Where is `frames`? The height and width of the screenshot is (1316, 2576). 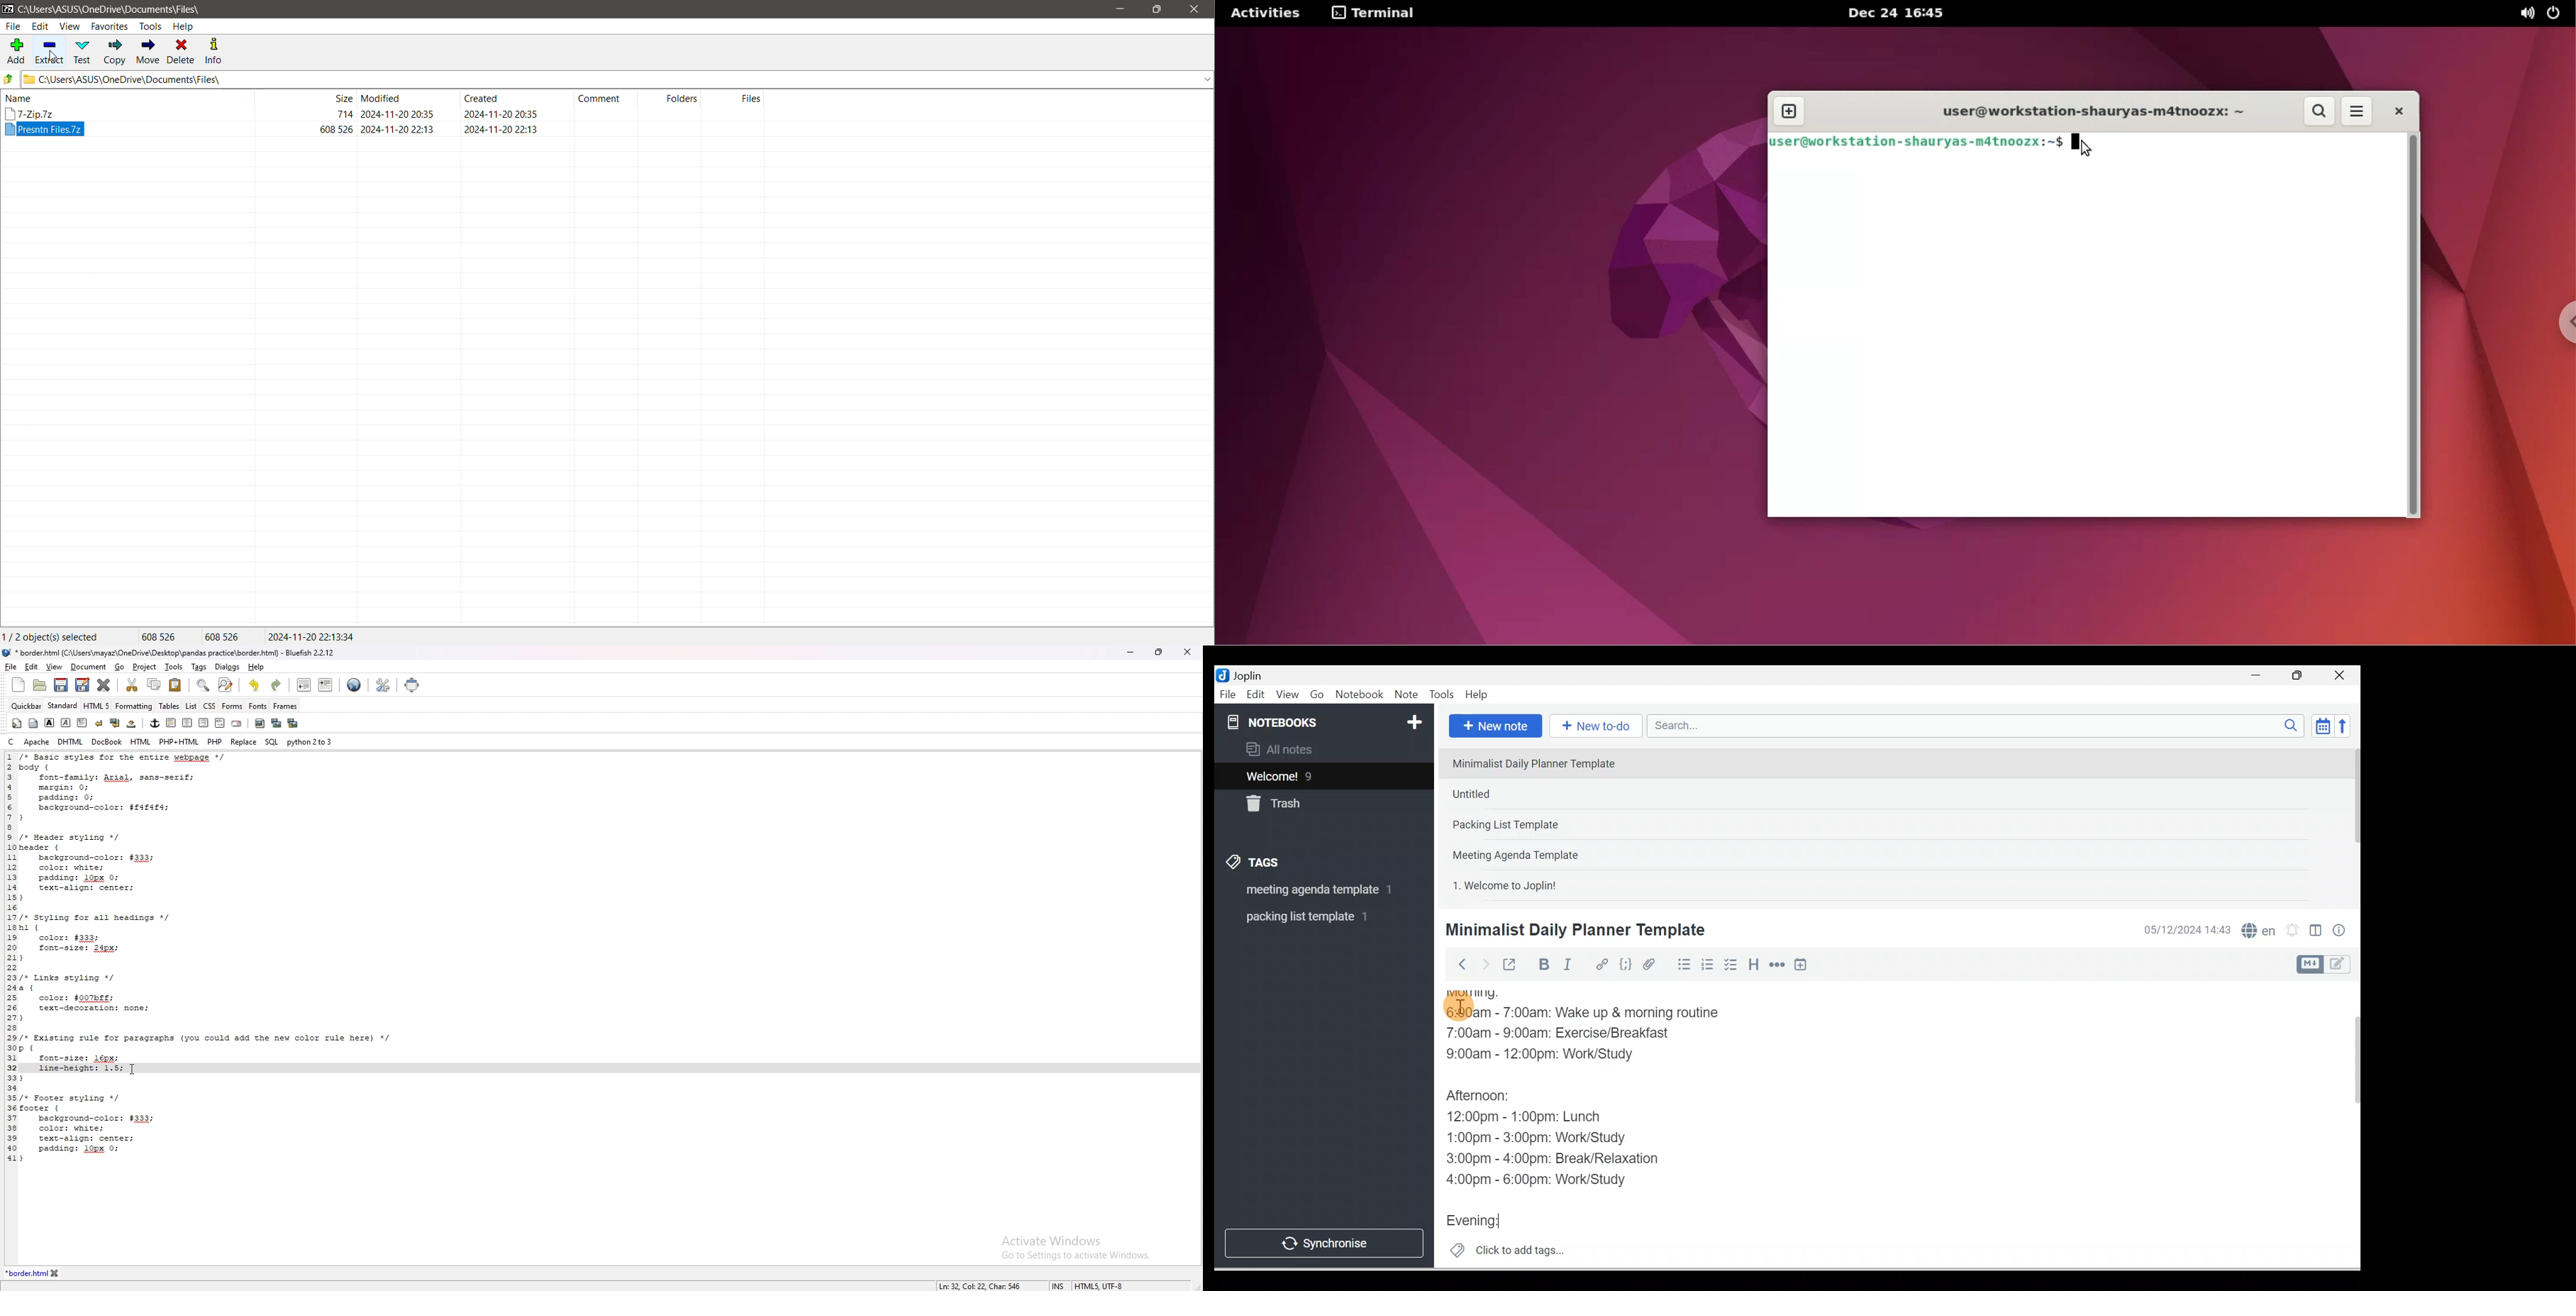
frames is located at coordinates (284, 706).